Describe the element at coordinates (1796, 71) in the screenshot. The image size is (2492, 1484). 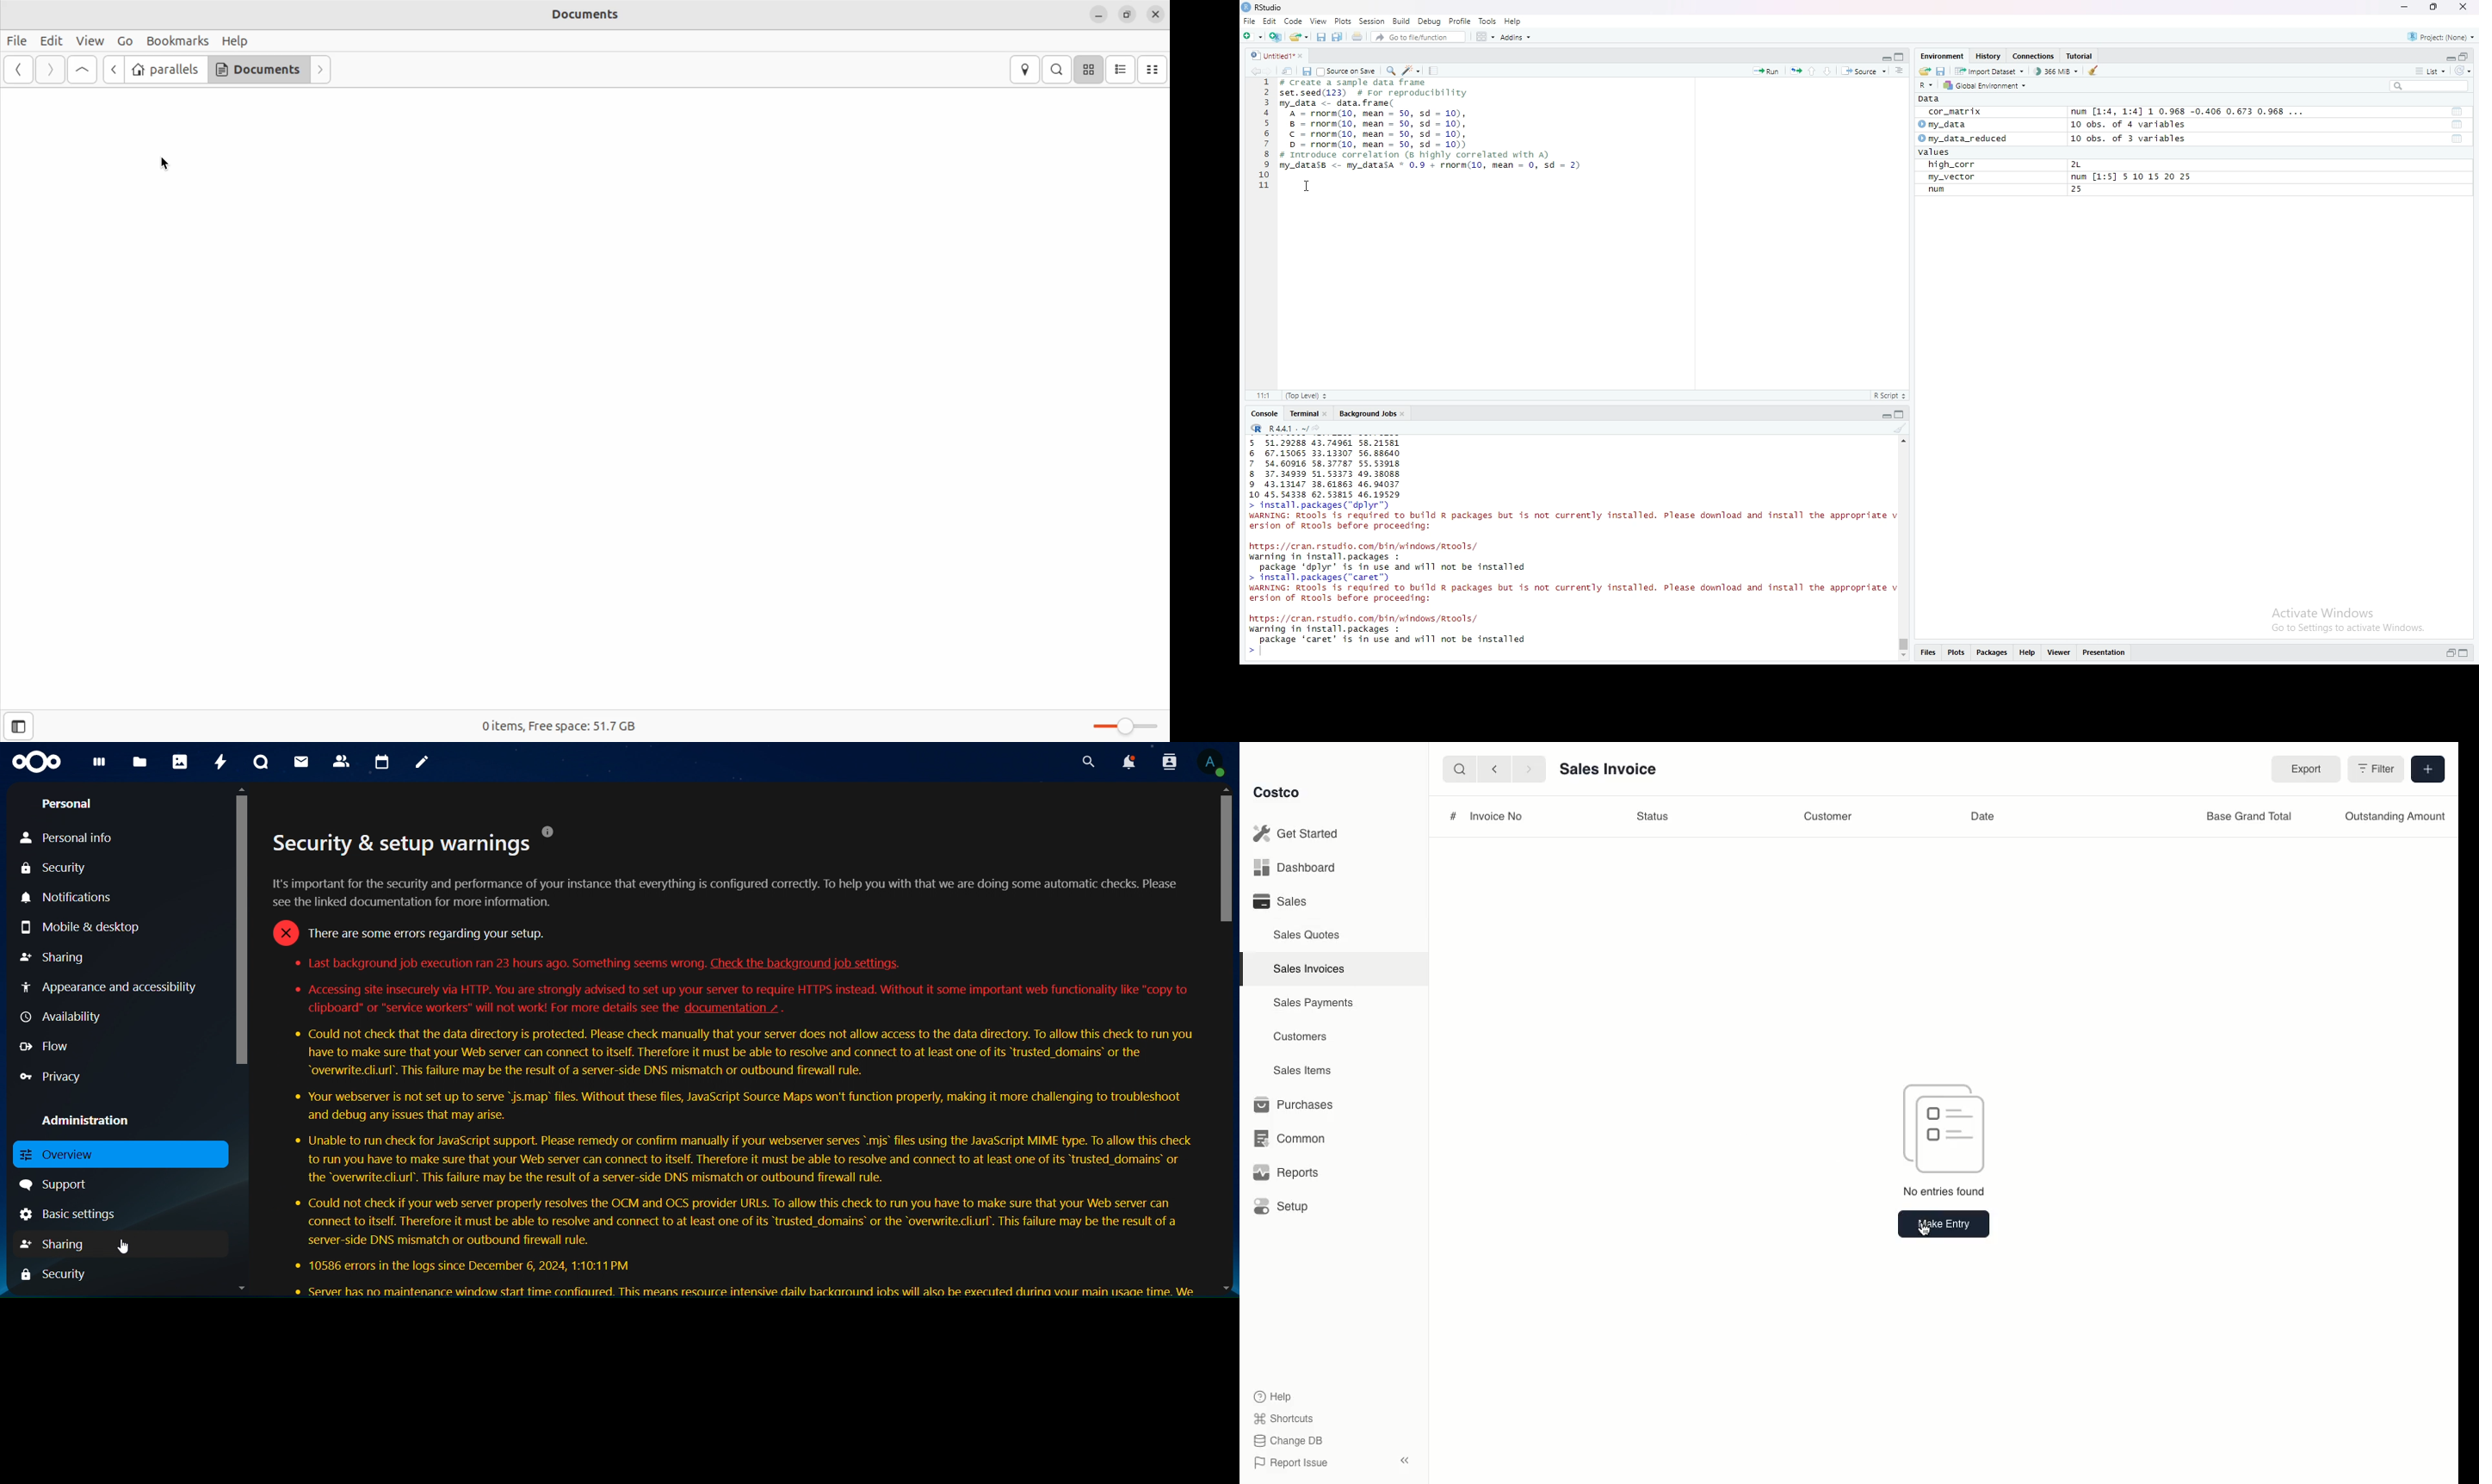
I see `run` at that location.